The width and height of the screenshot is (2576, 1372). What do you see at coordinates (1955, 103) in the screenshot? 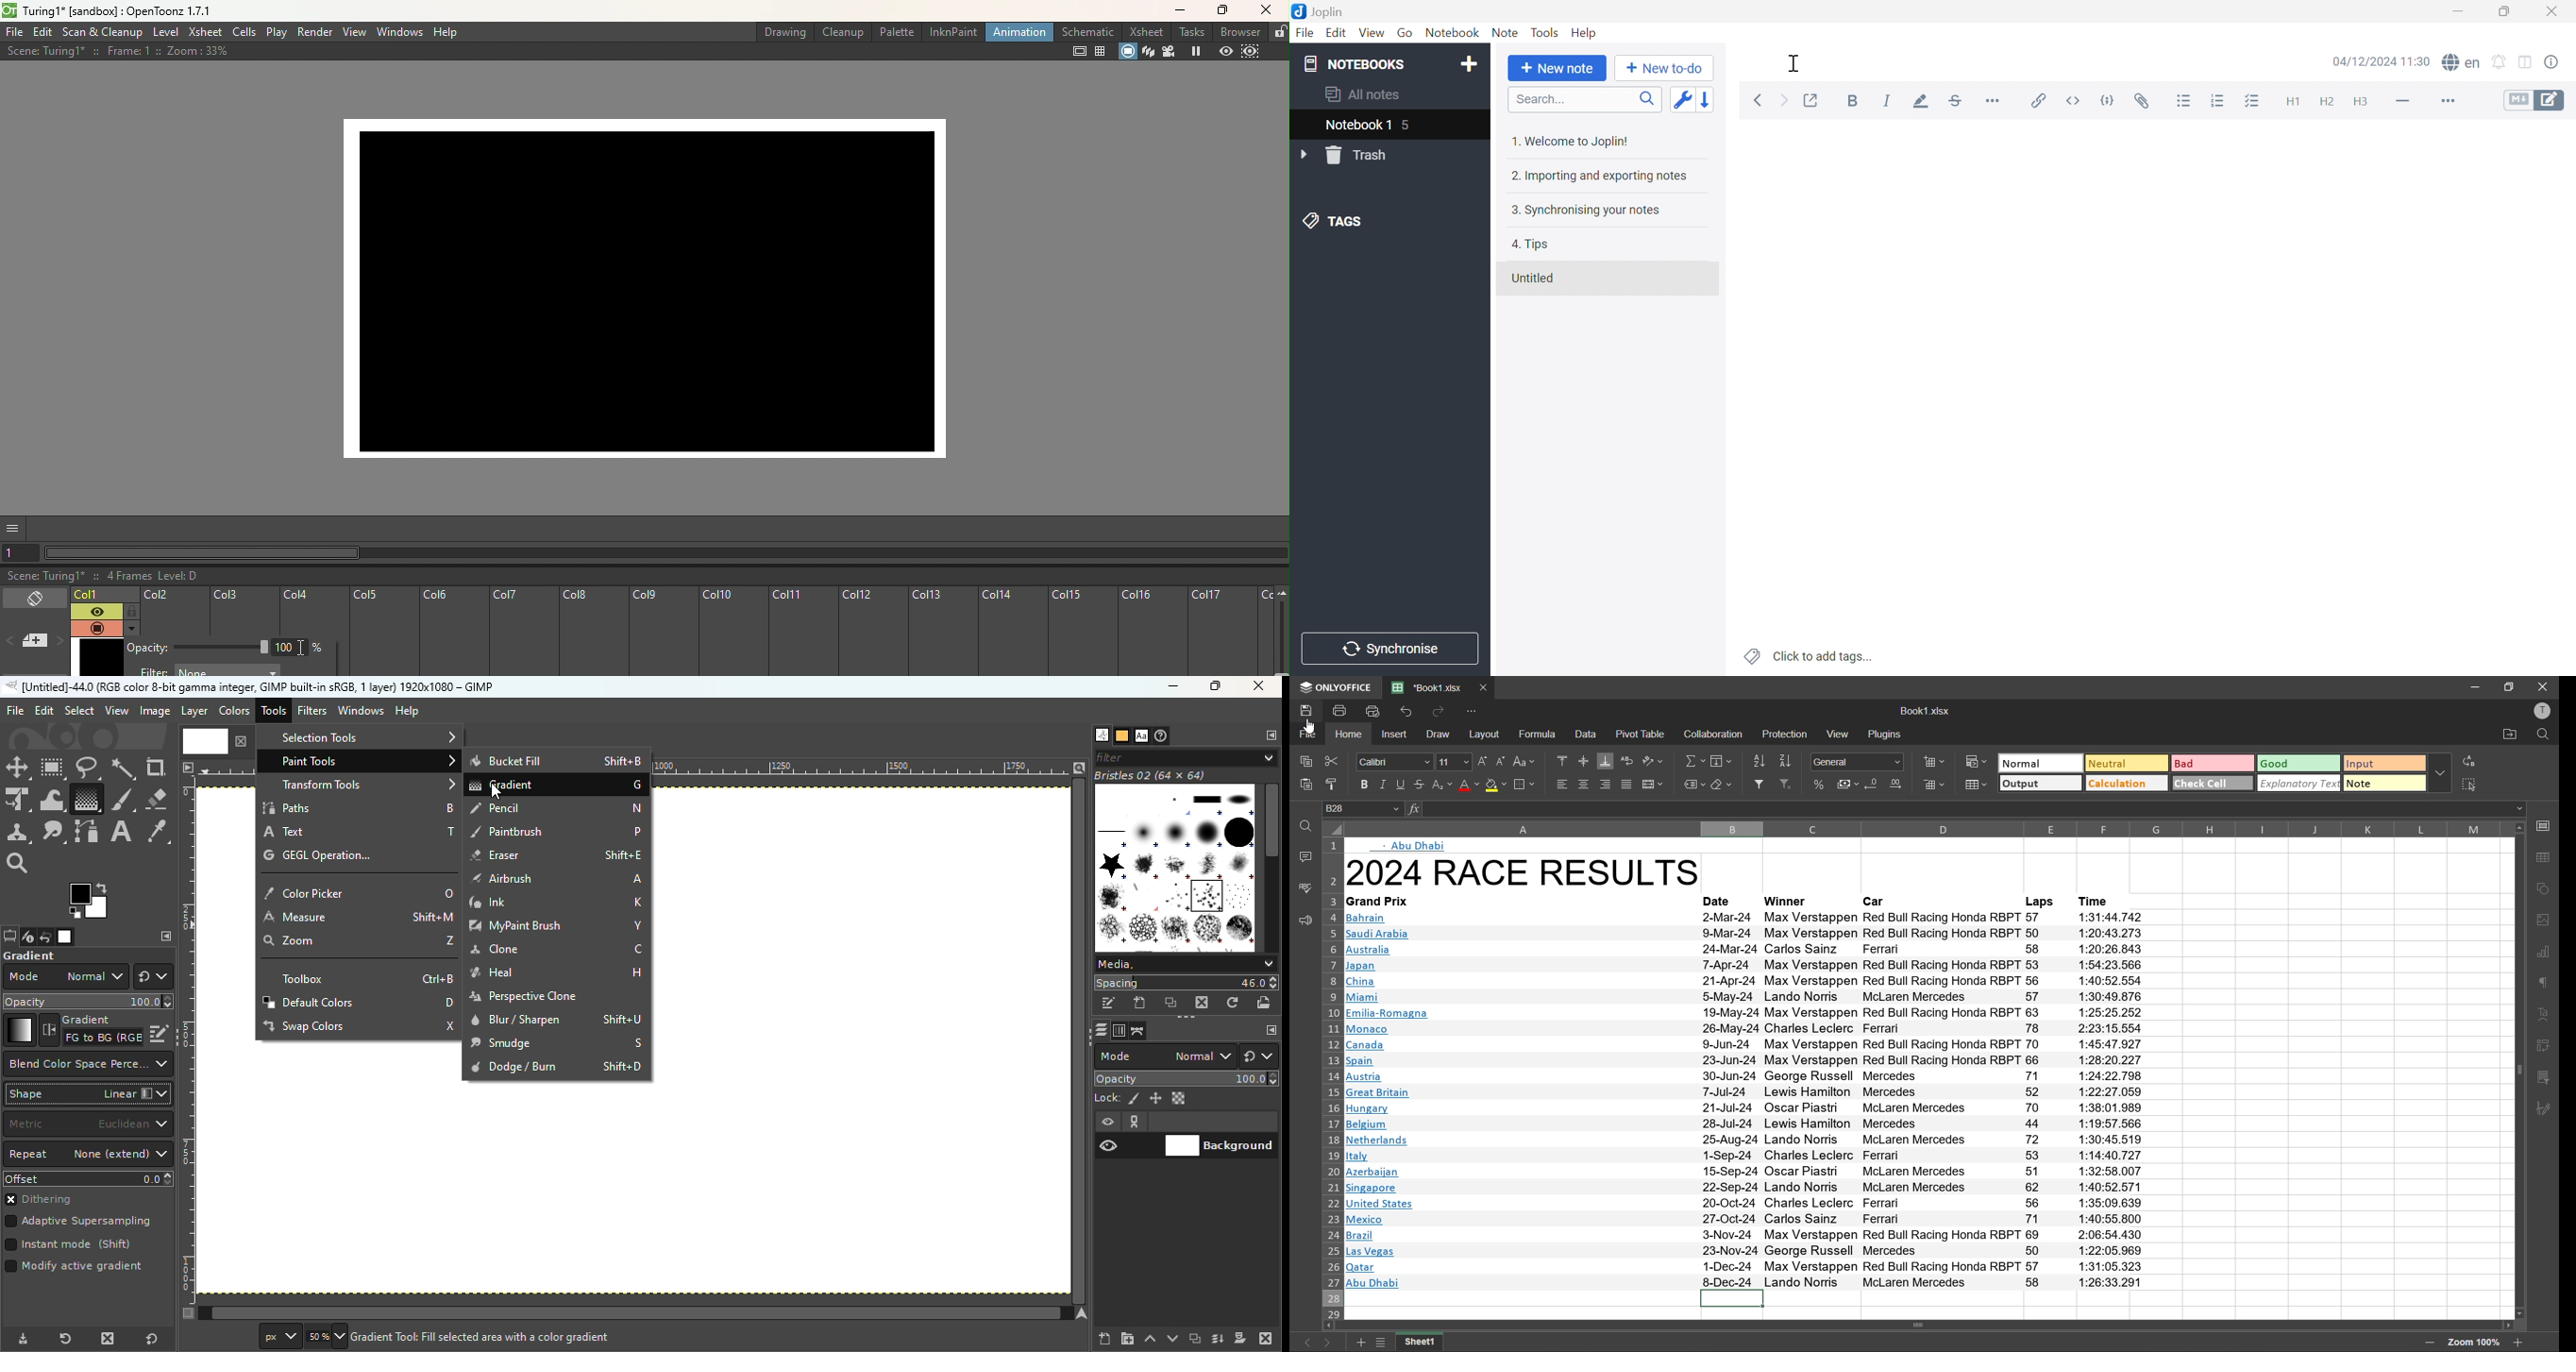
I see `Strikethrough` at bounding box center [1955, 103].